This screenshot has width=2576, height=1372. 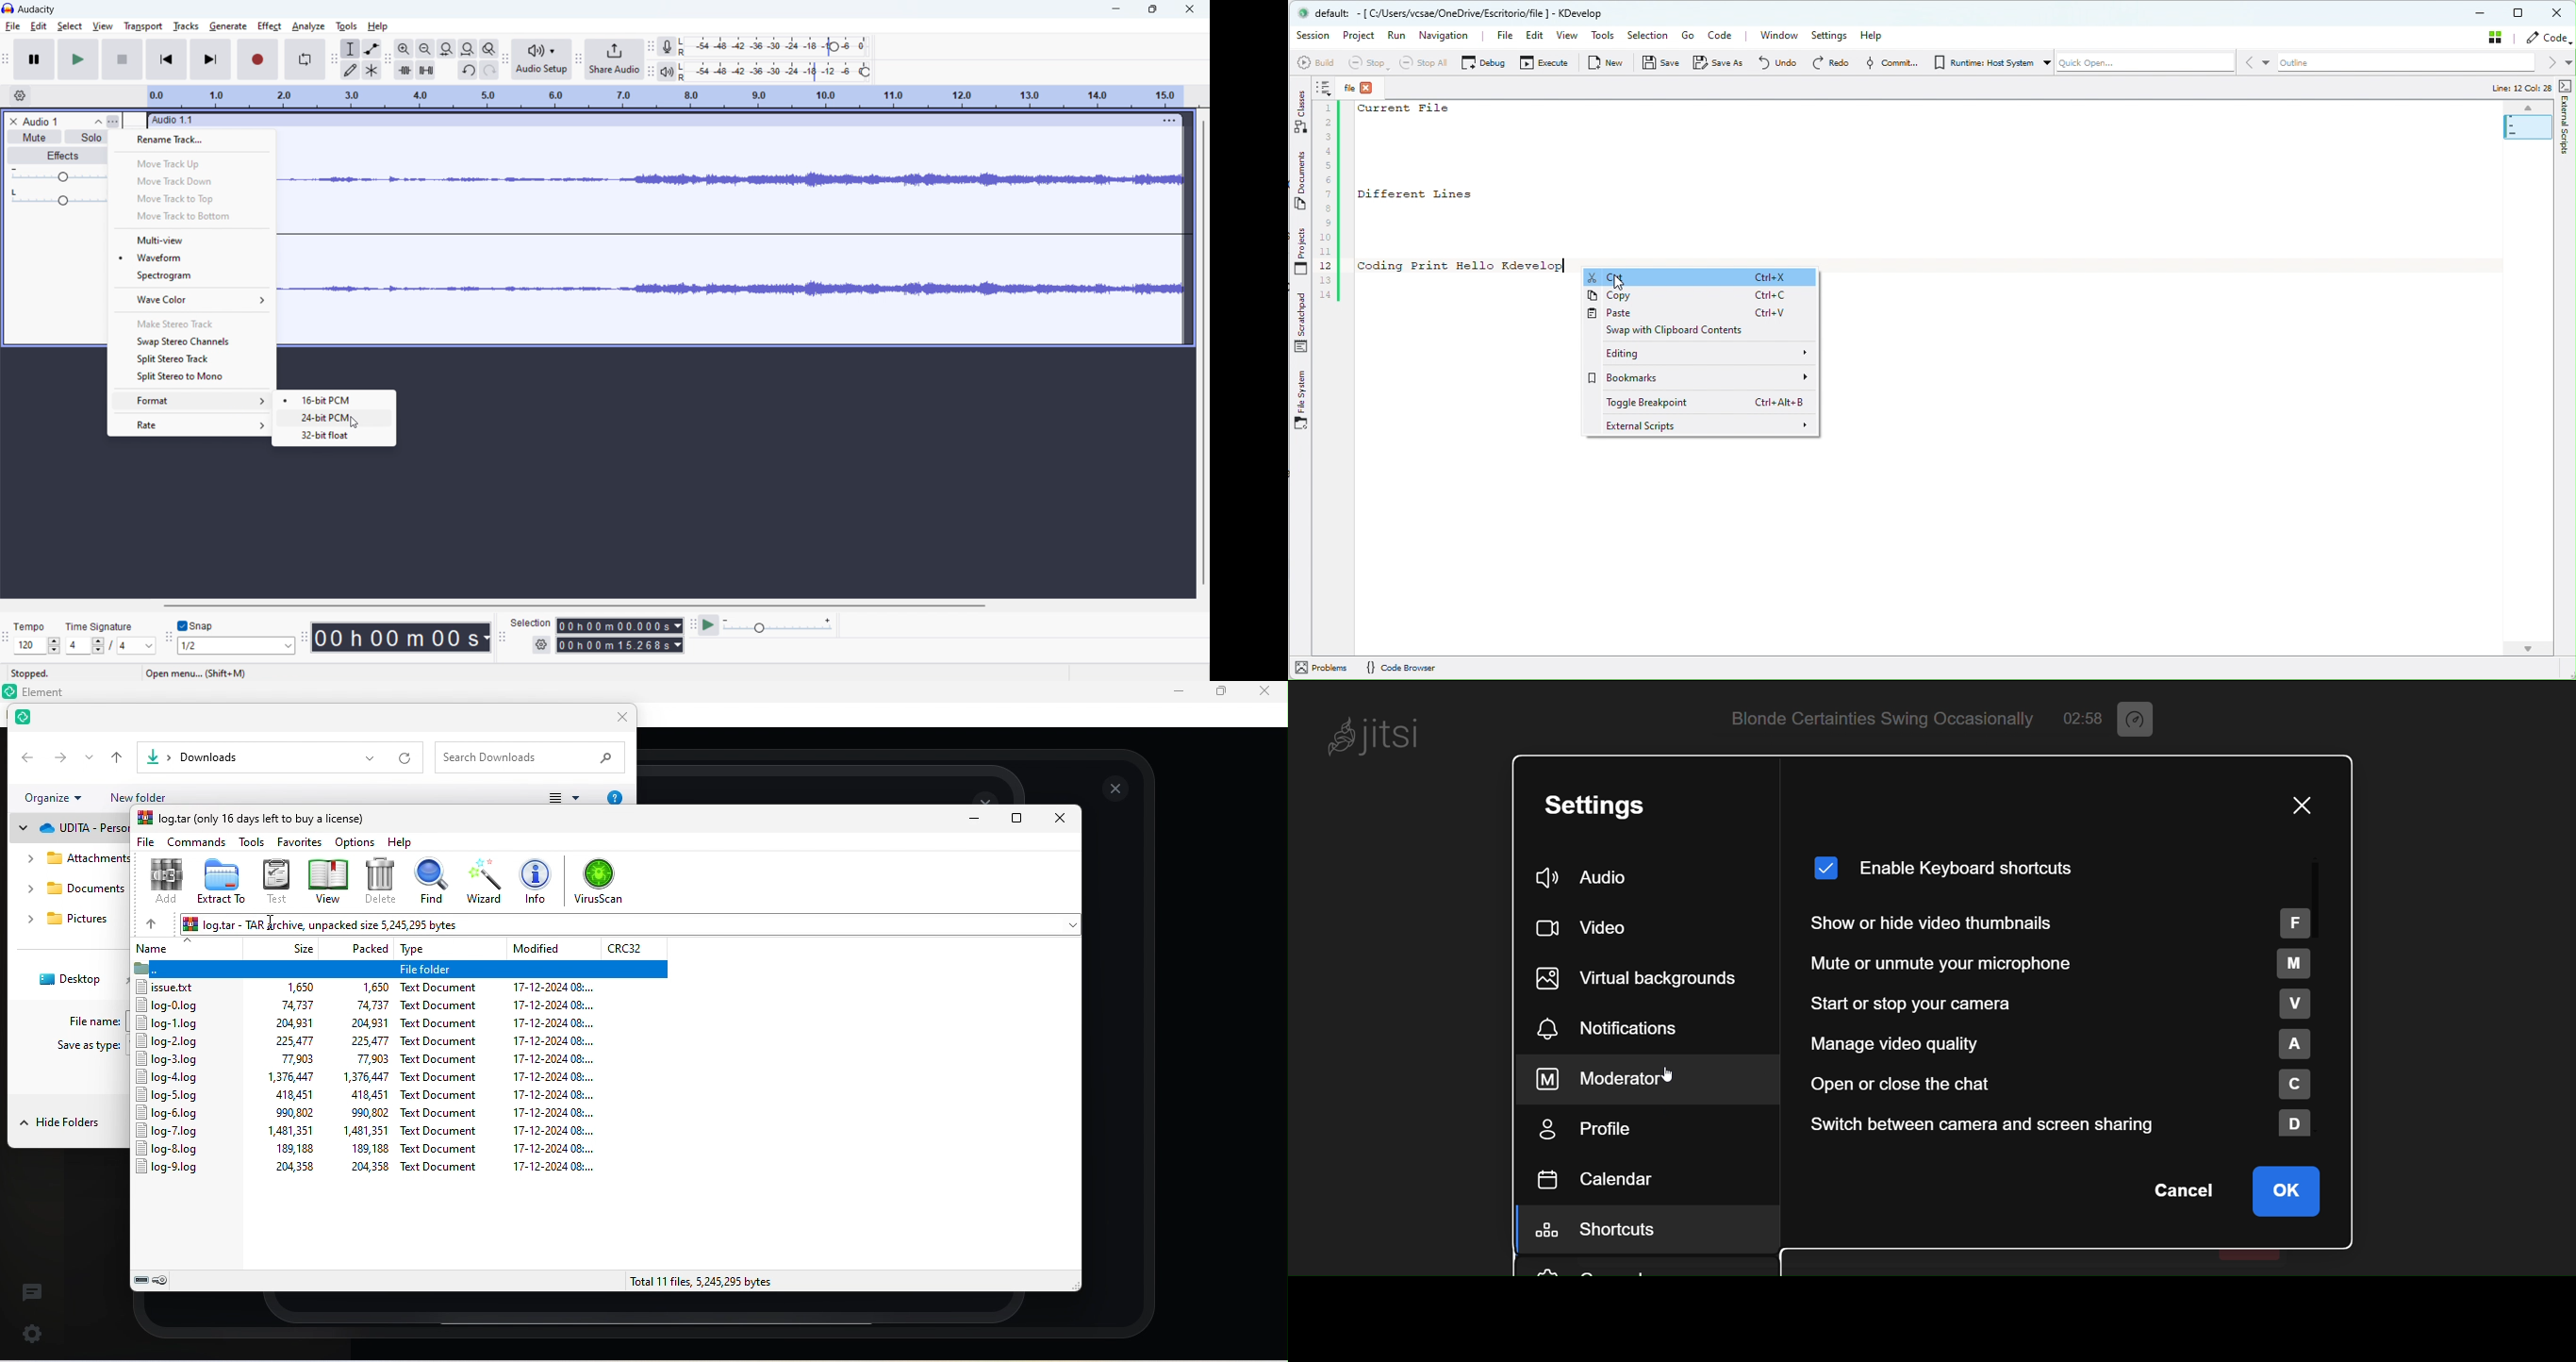 I want to click on scan for virus, so click(x=601, y=885).